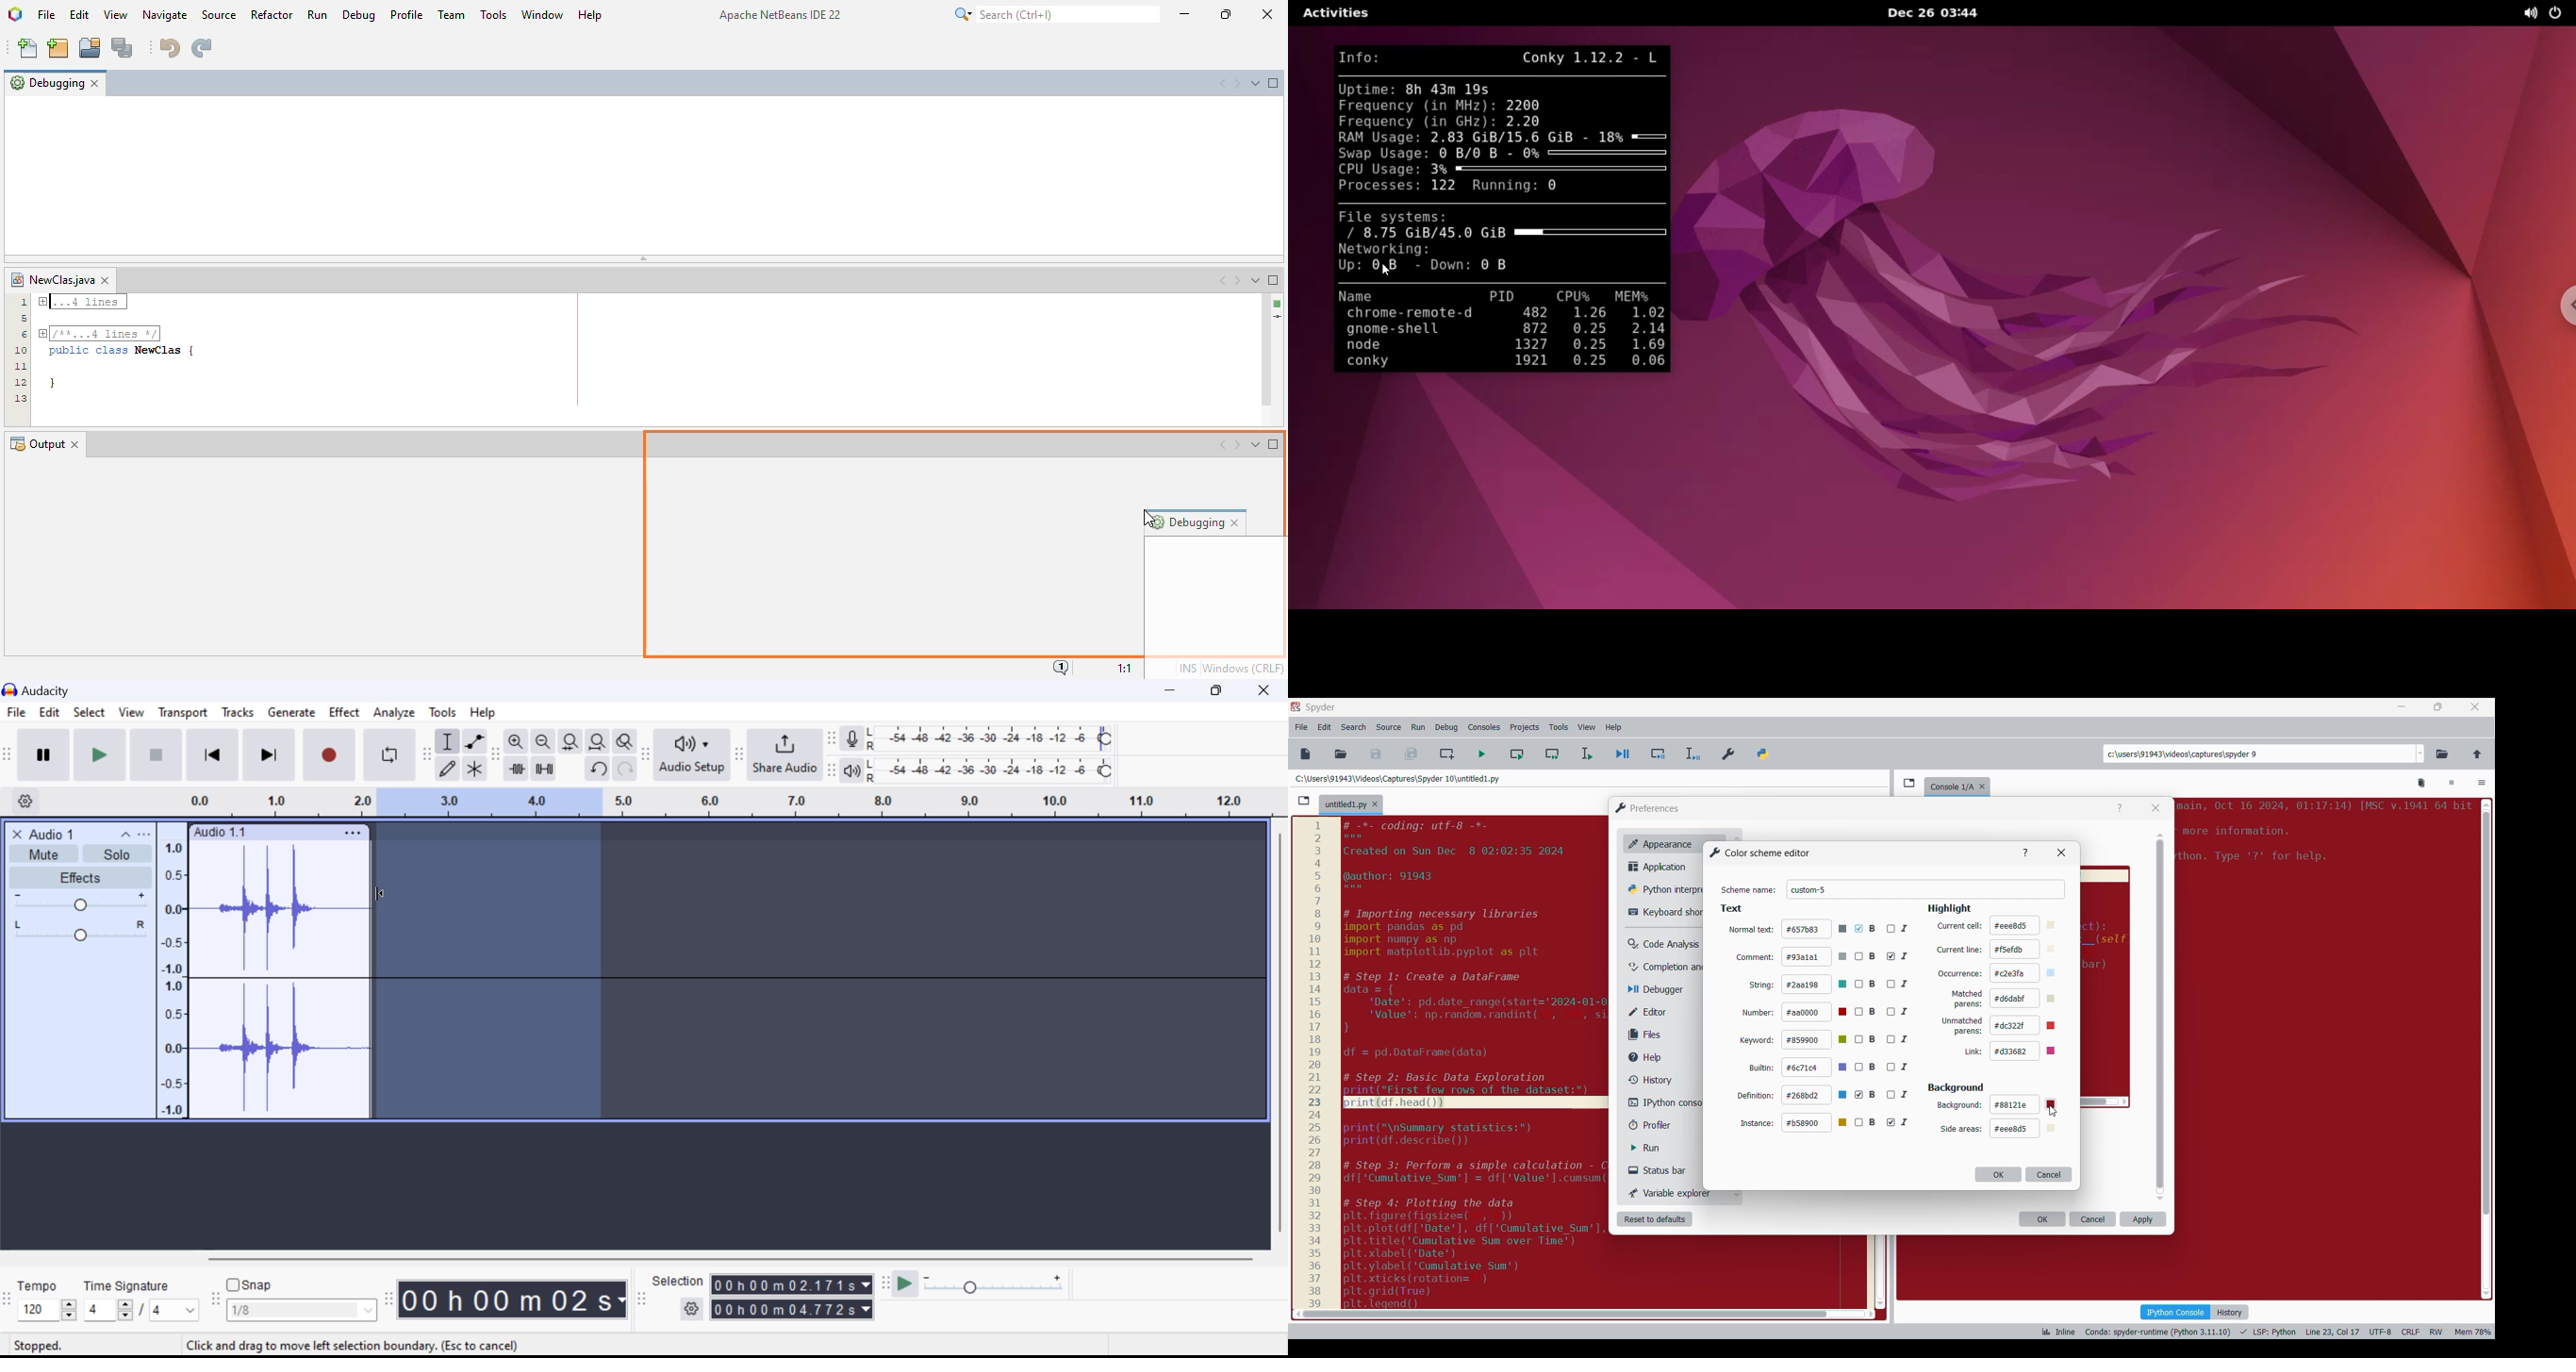  Describe the element at coordinates (1558, 727) in the screenshot. I see `Tools menu` at that location.